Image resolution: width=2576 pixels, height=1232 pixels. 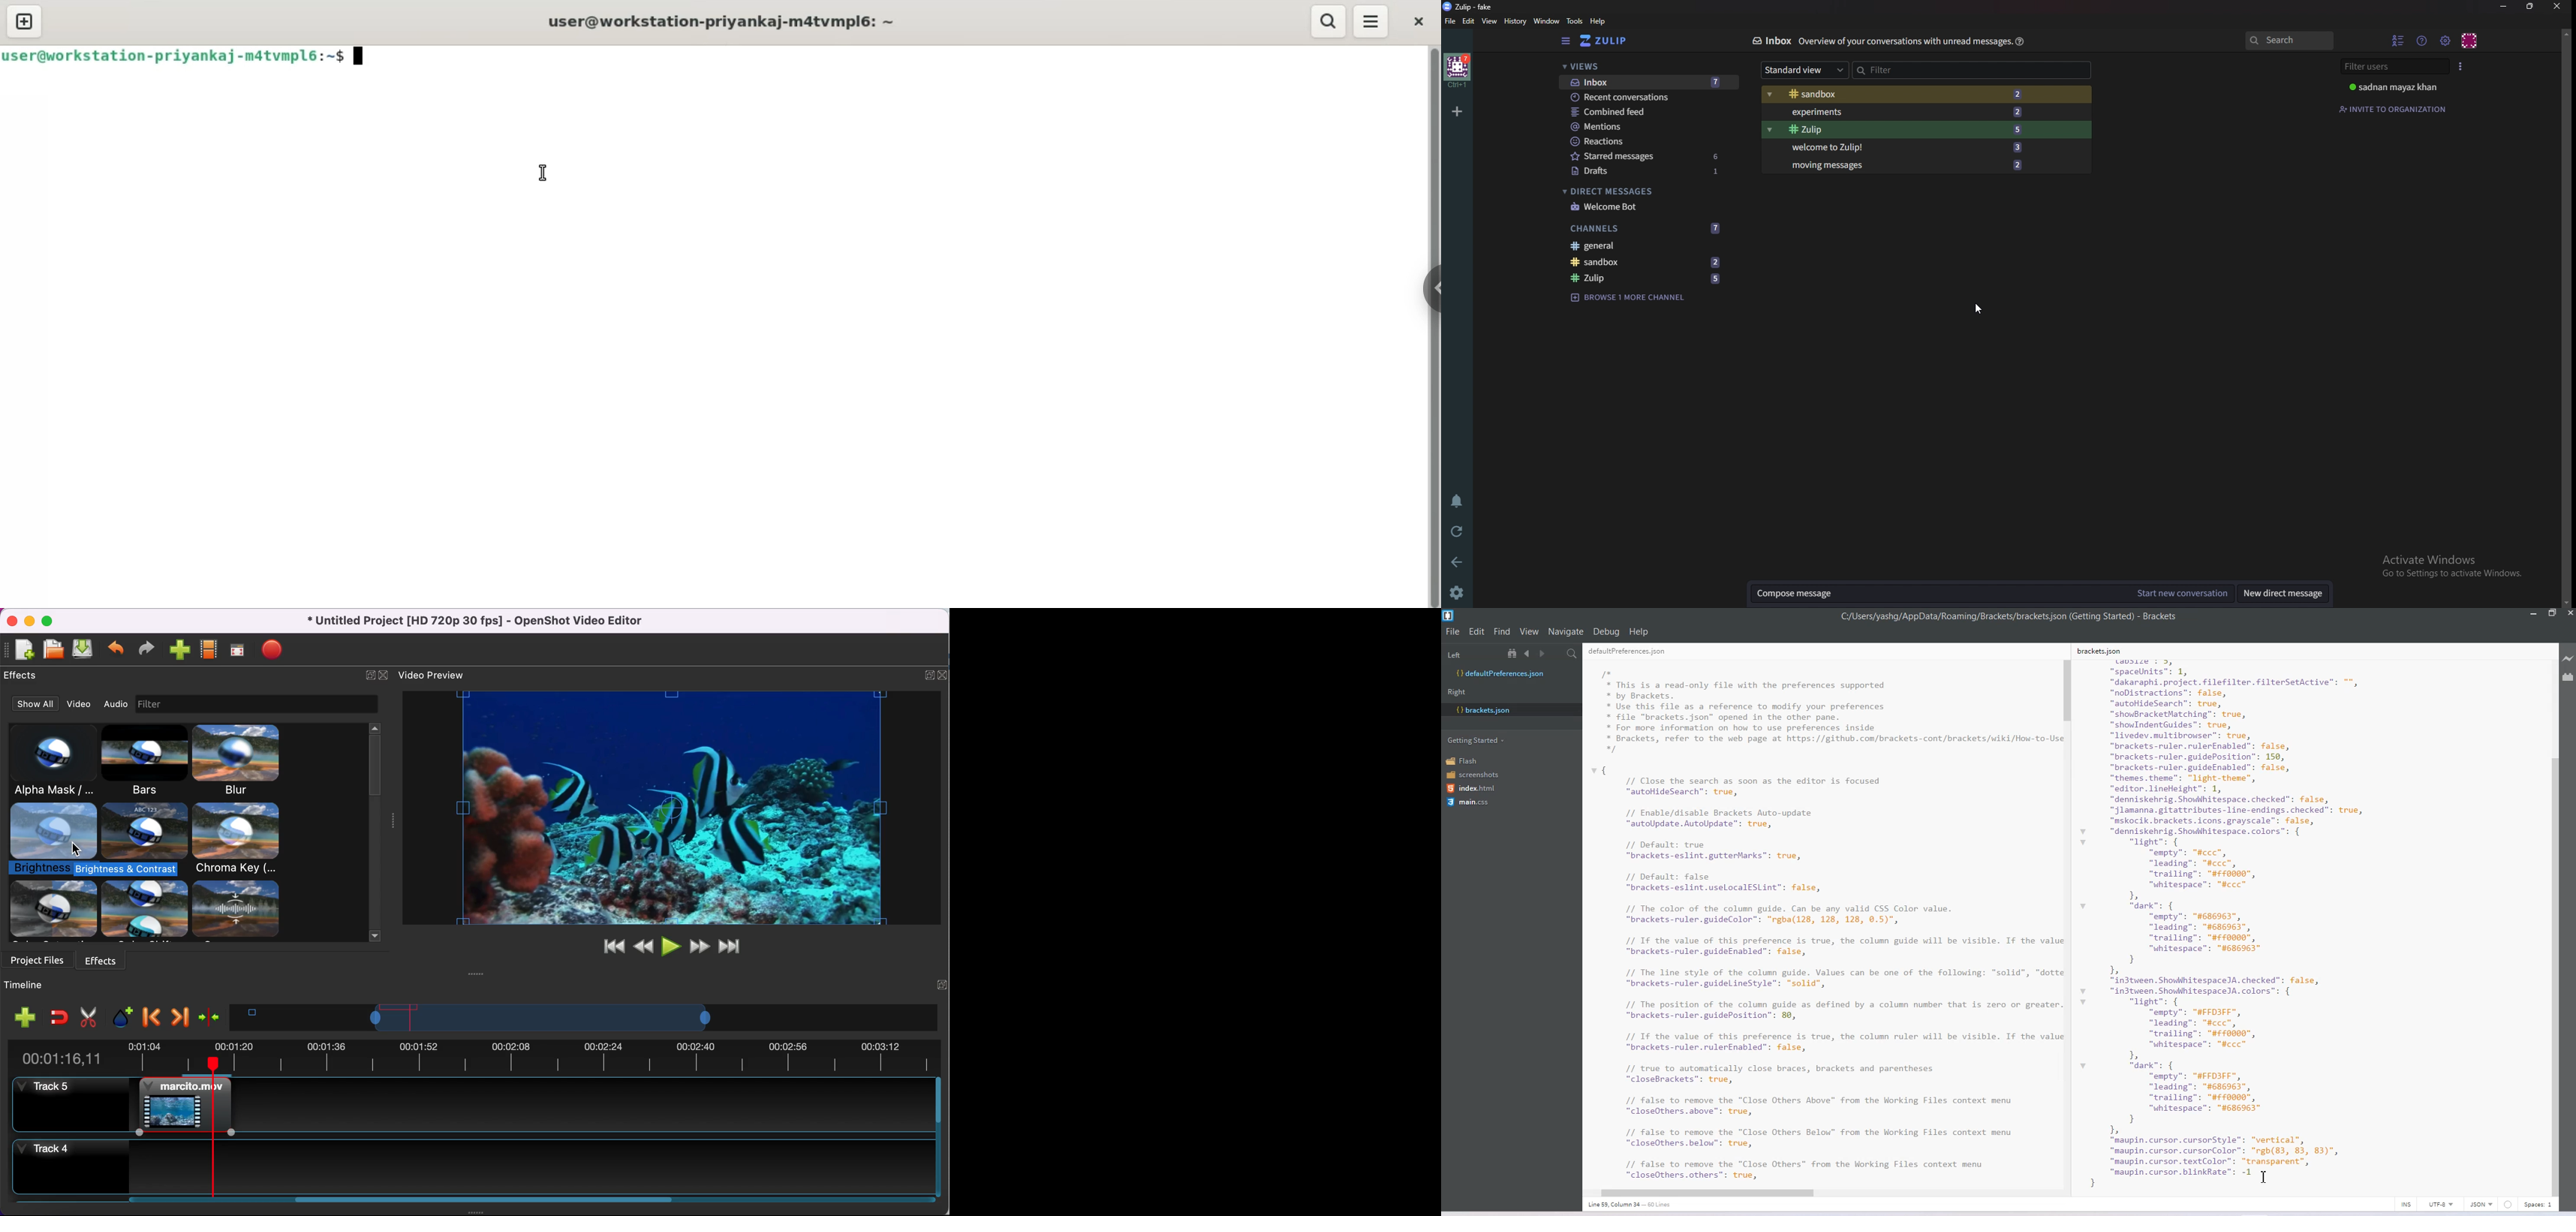 What do you see at coordinates (384, 674) in the screenshot?
I see `close` at bounding box center [384, 674].